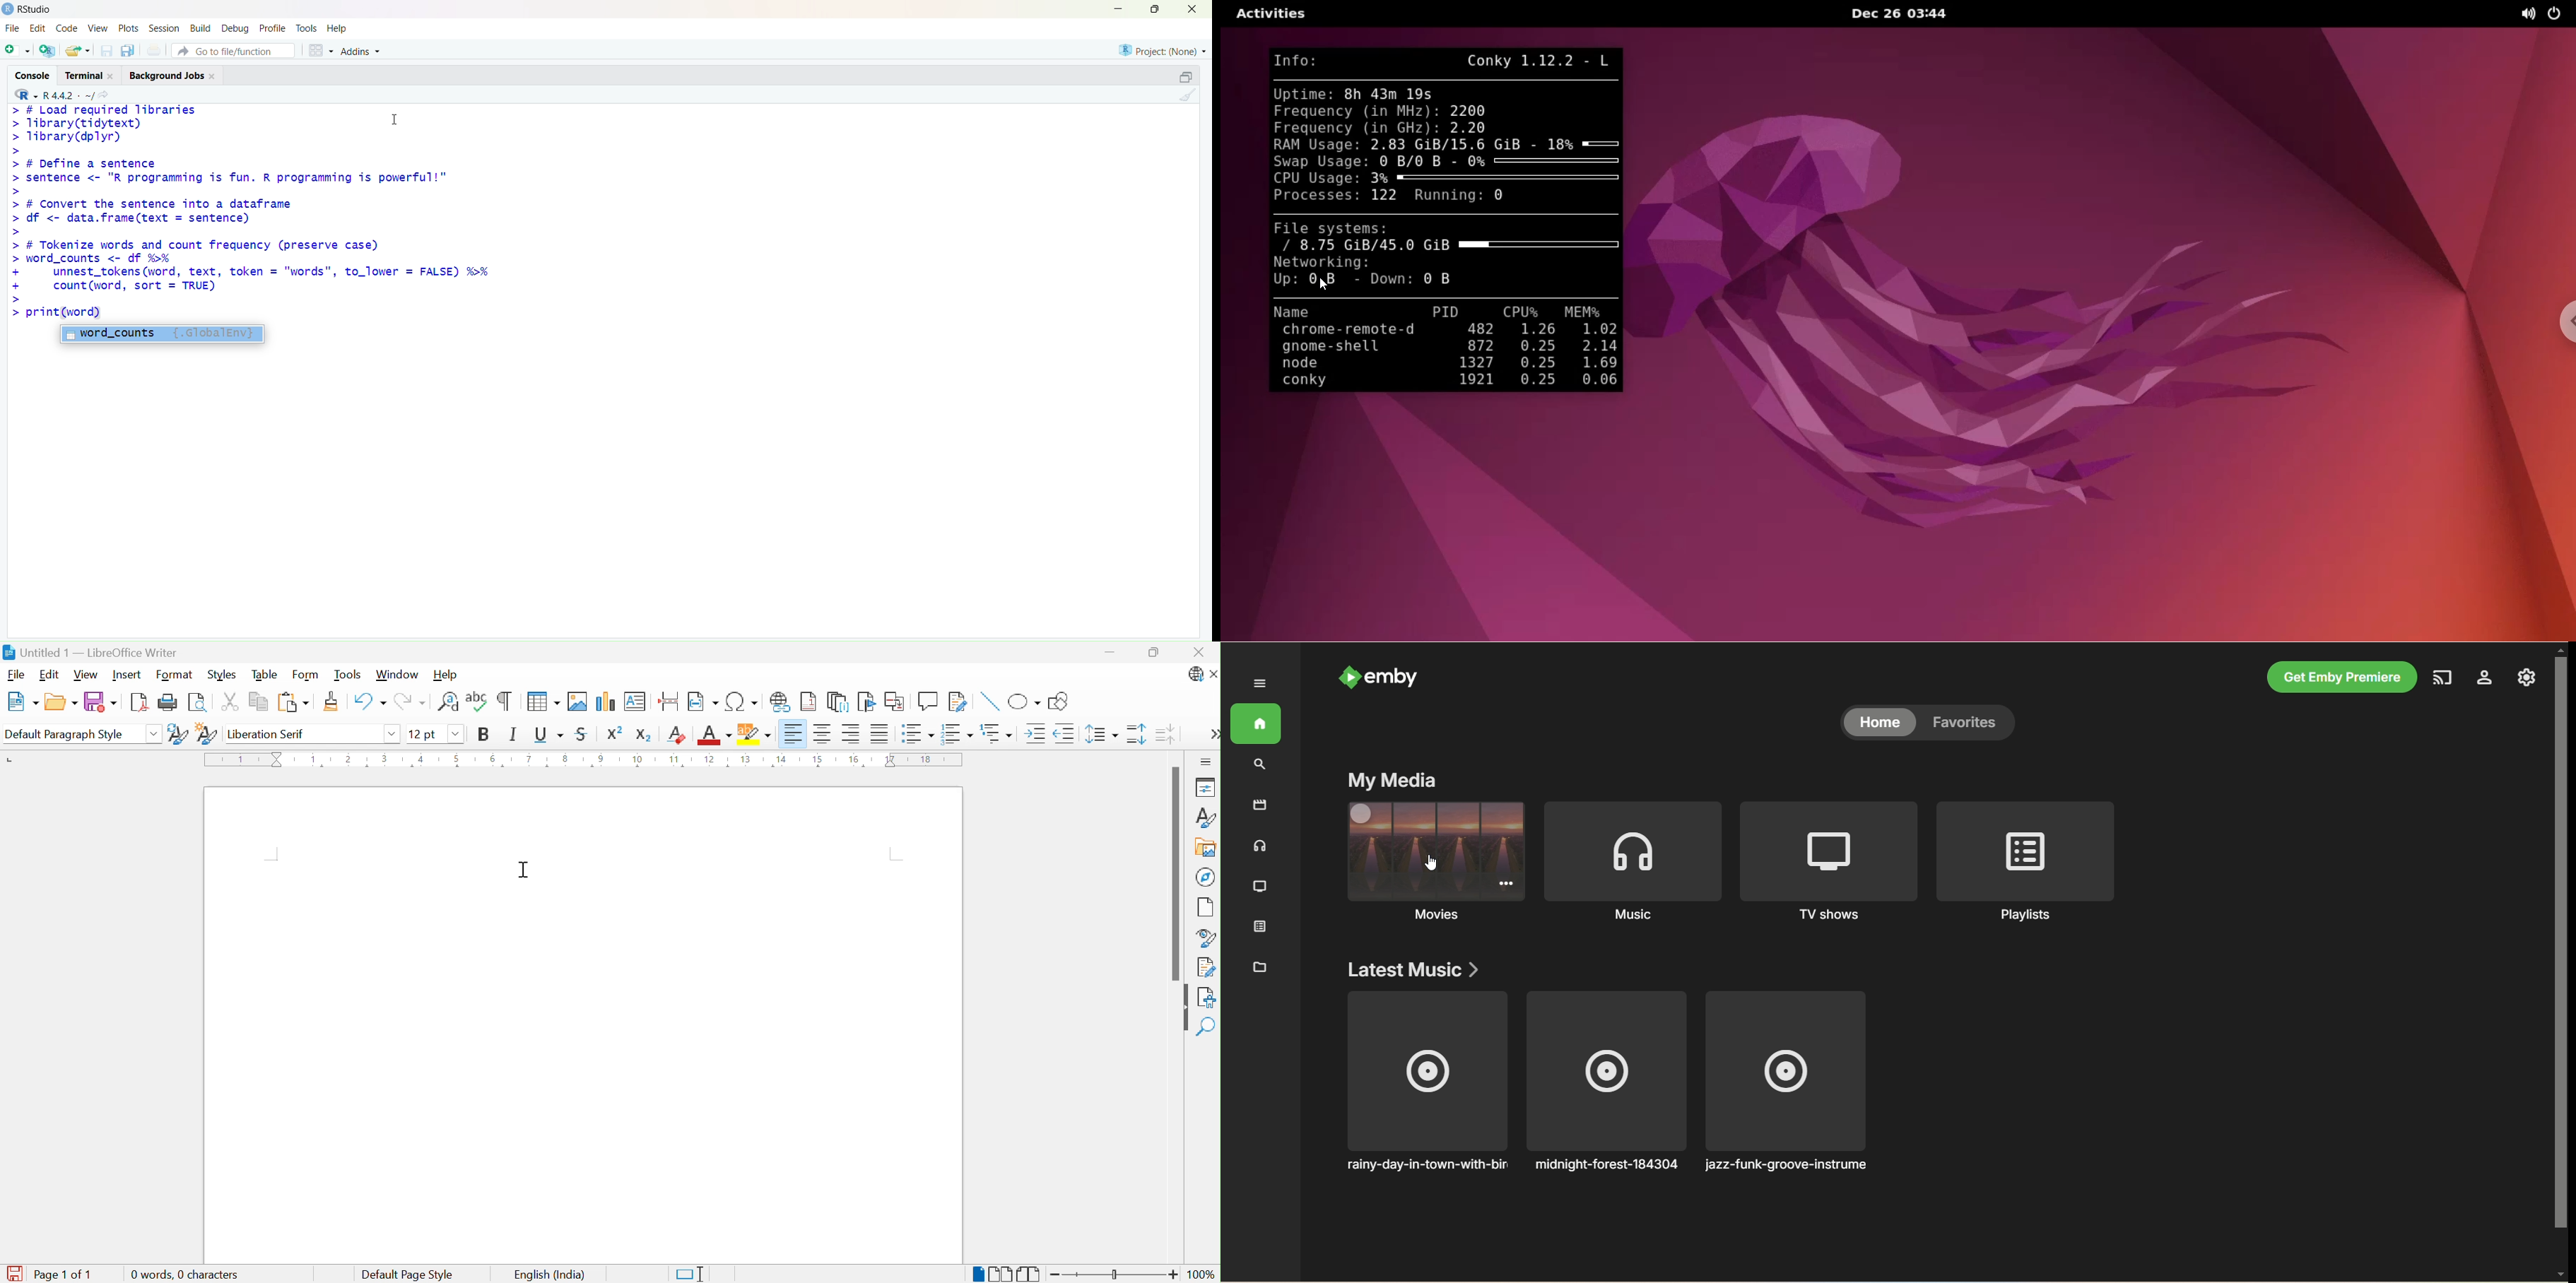  What do you see at coordinates (794, 734) in the screenshot?
I see `Align left` at bounding box center [794, 734].